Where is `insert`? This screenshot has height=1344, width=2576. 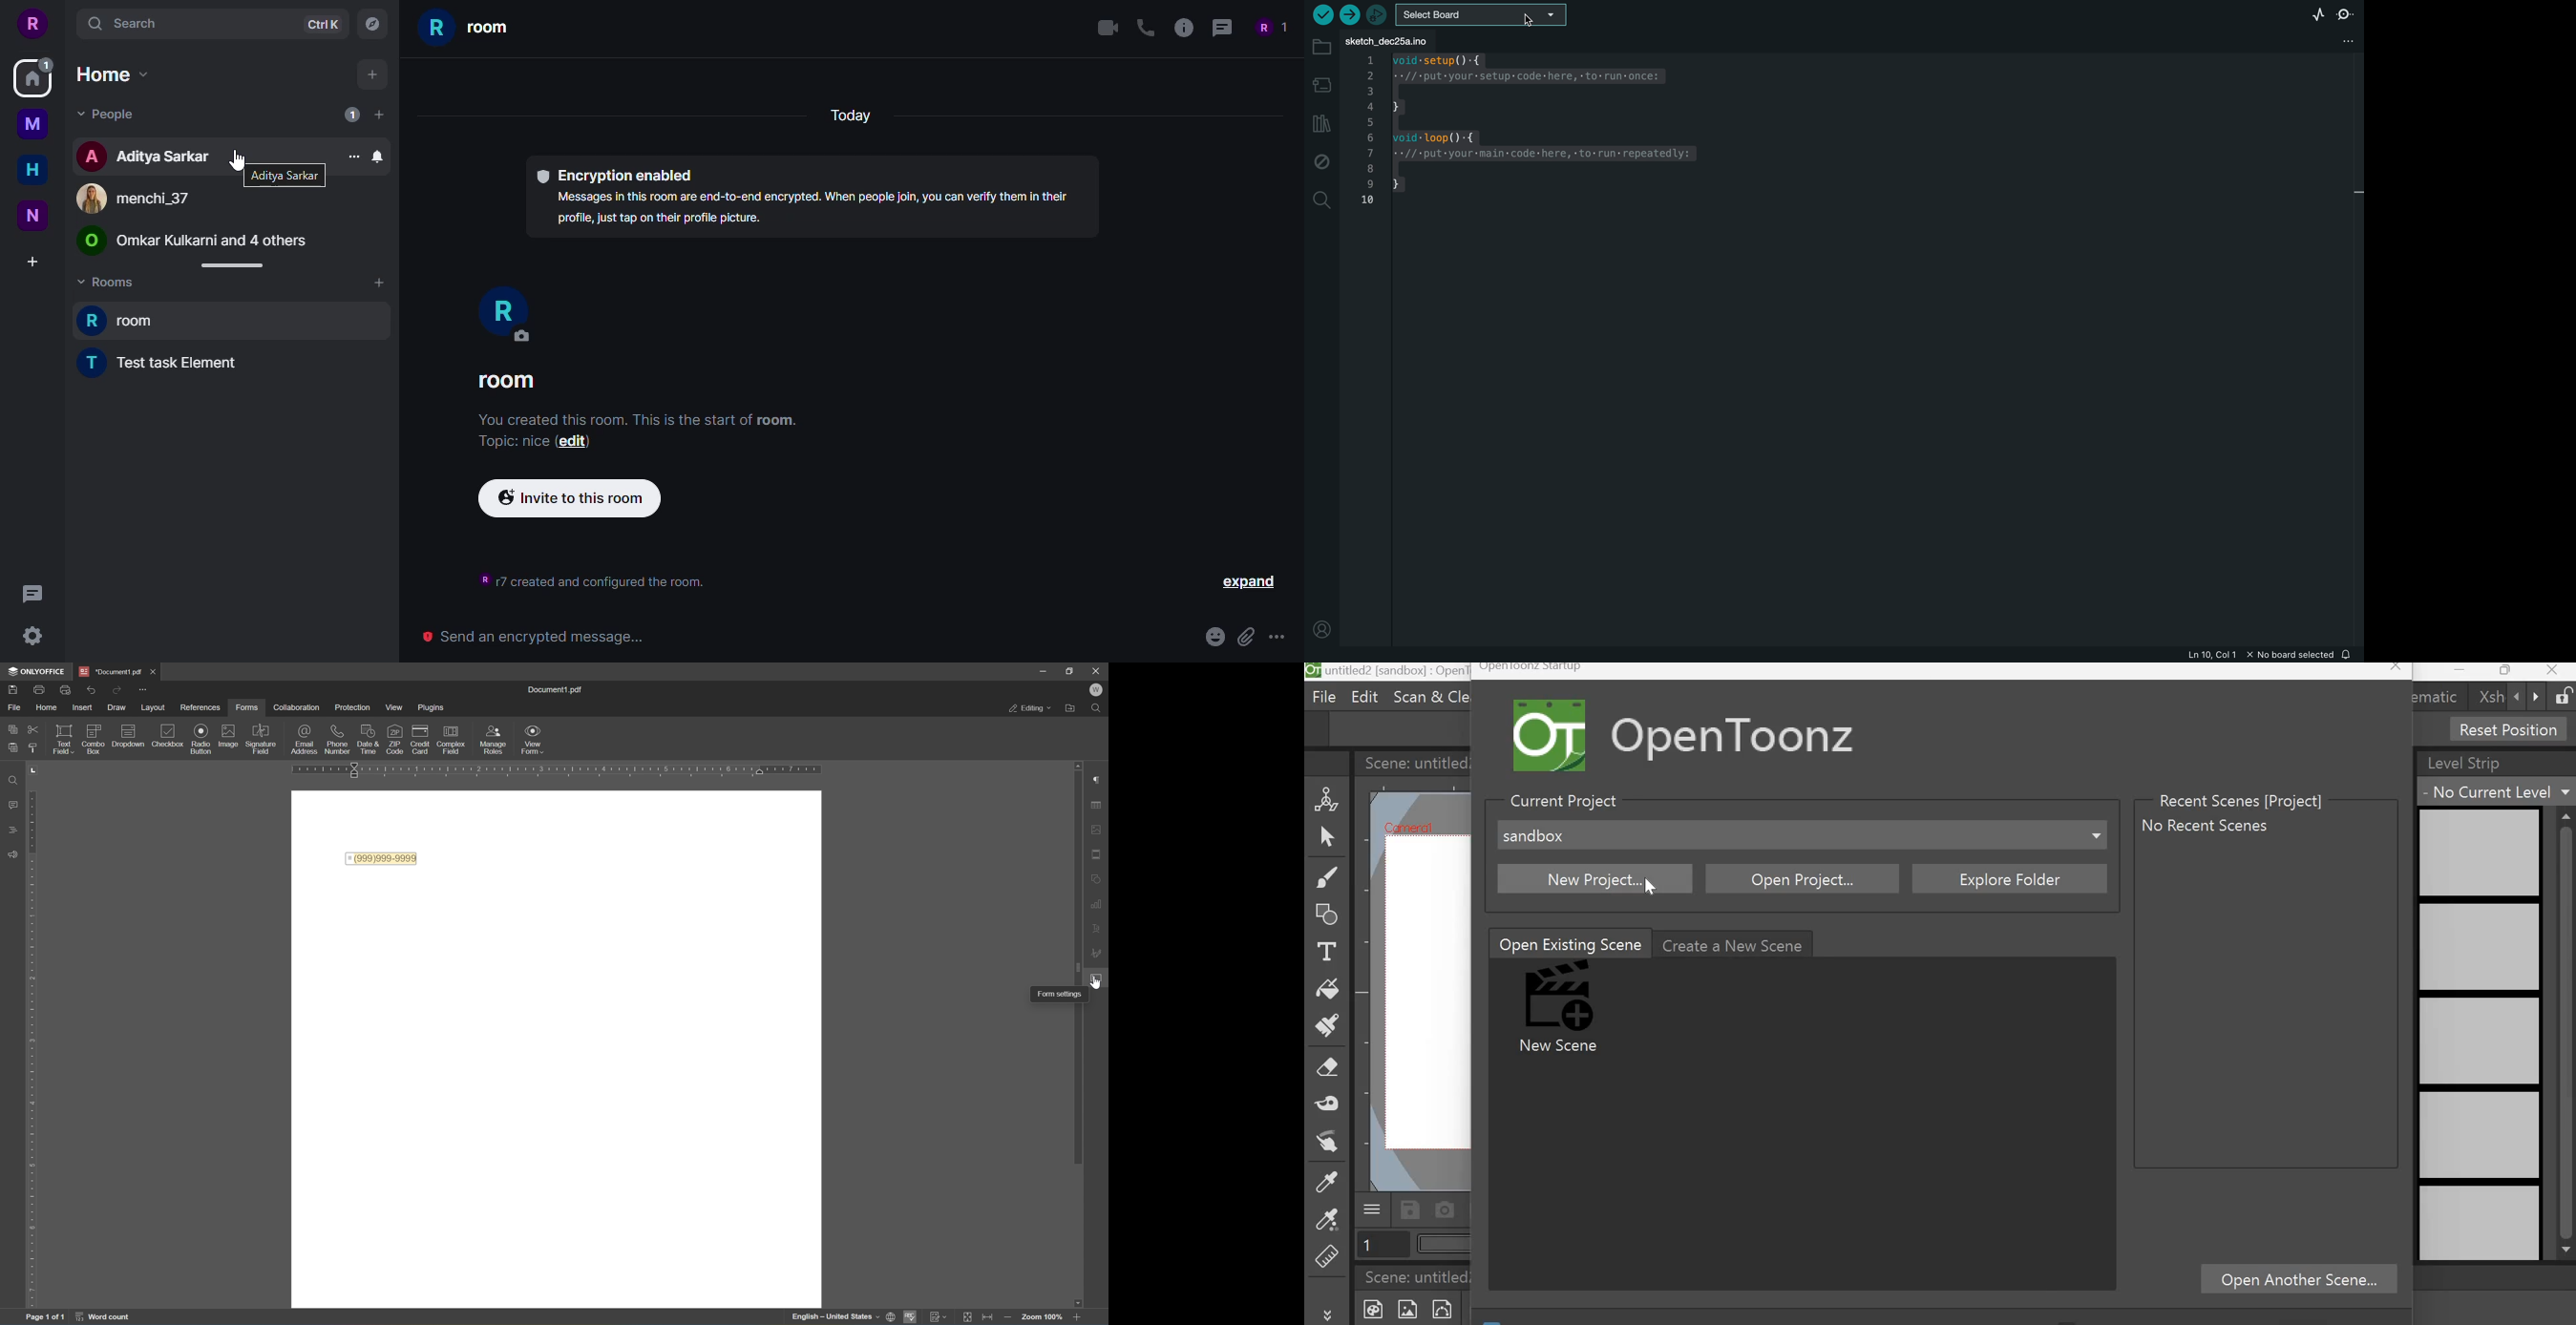 insert is located at coordinates (81, 707).